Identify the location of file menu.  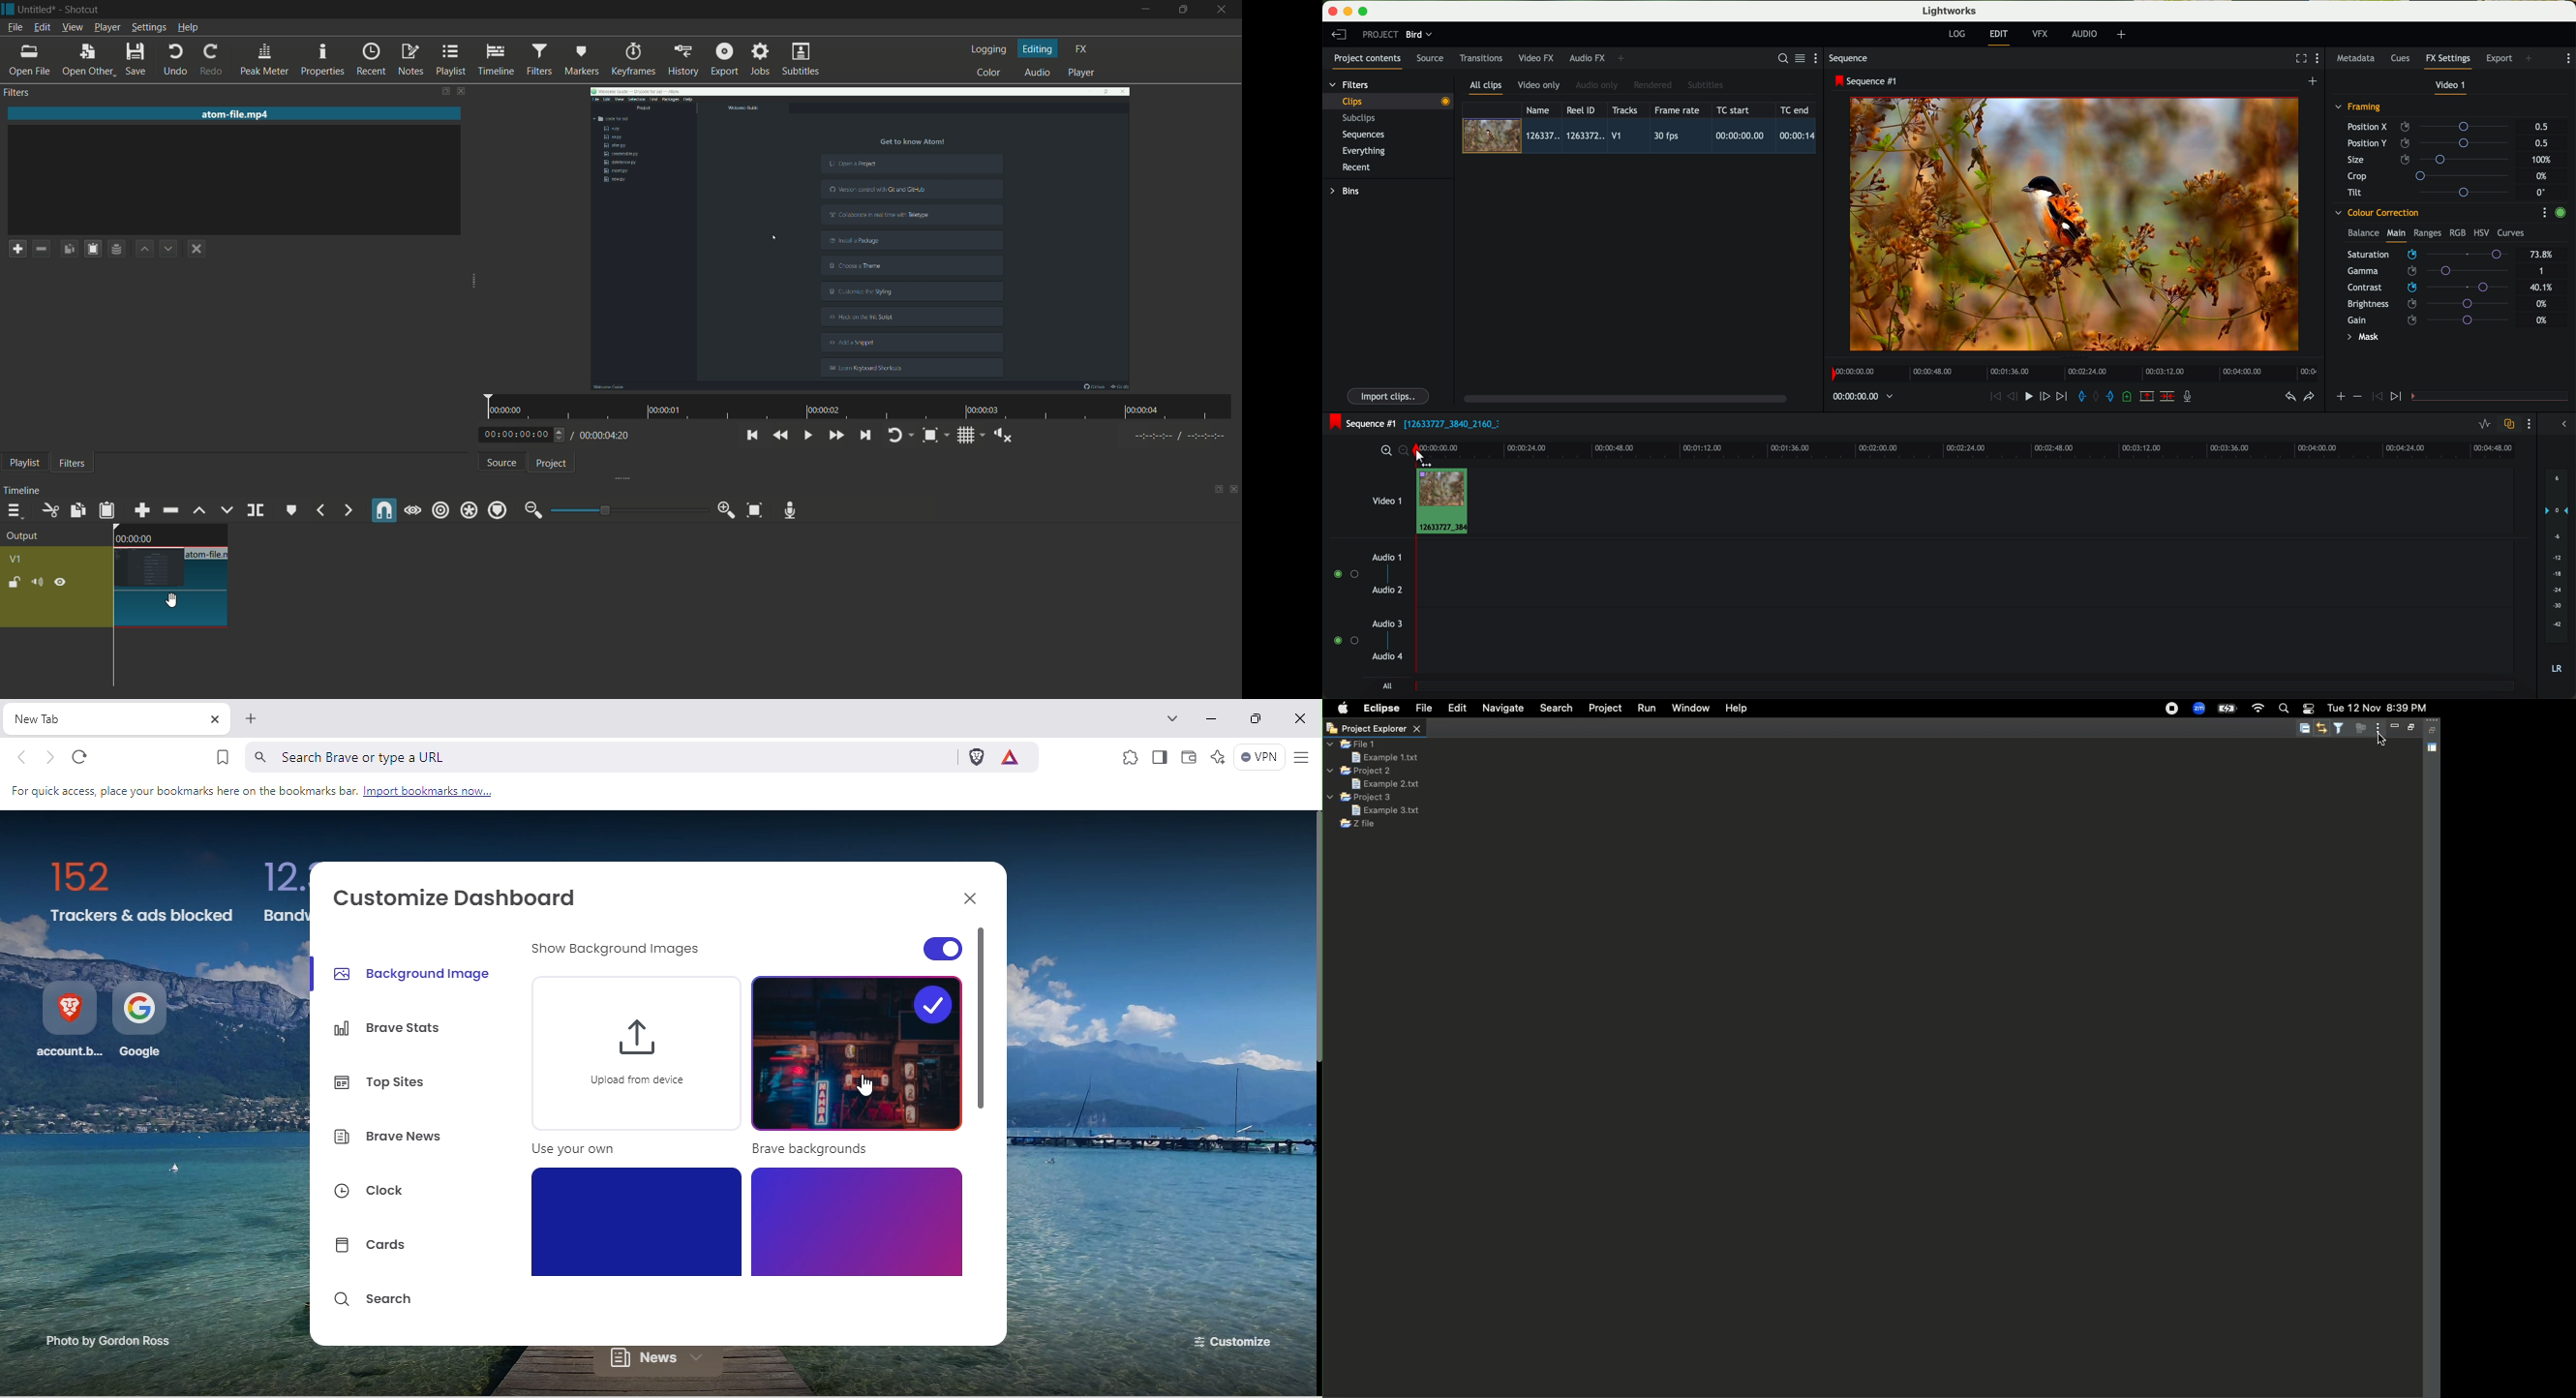
(14, 27).